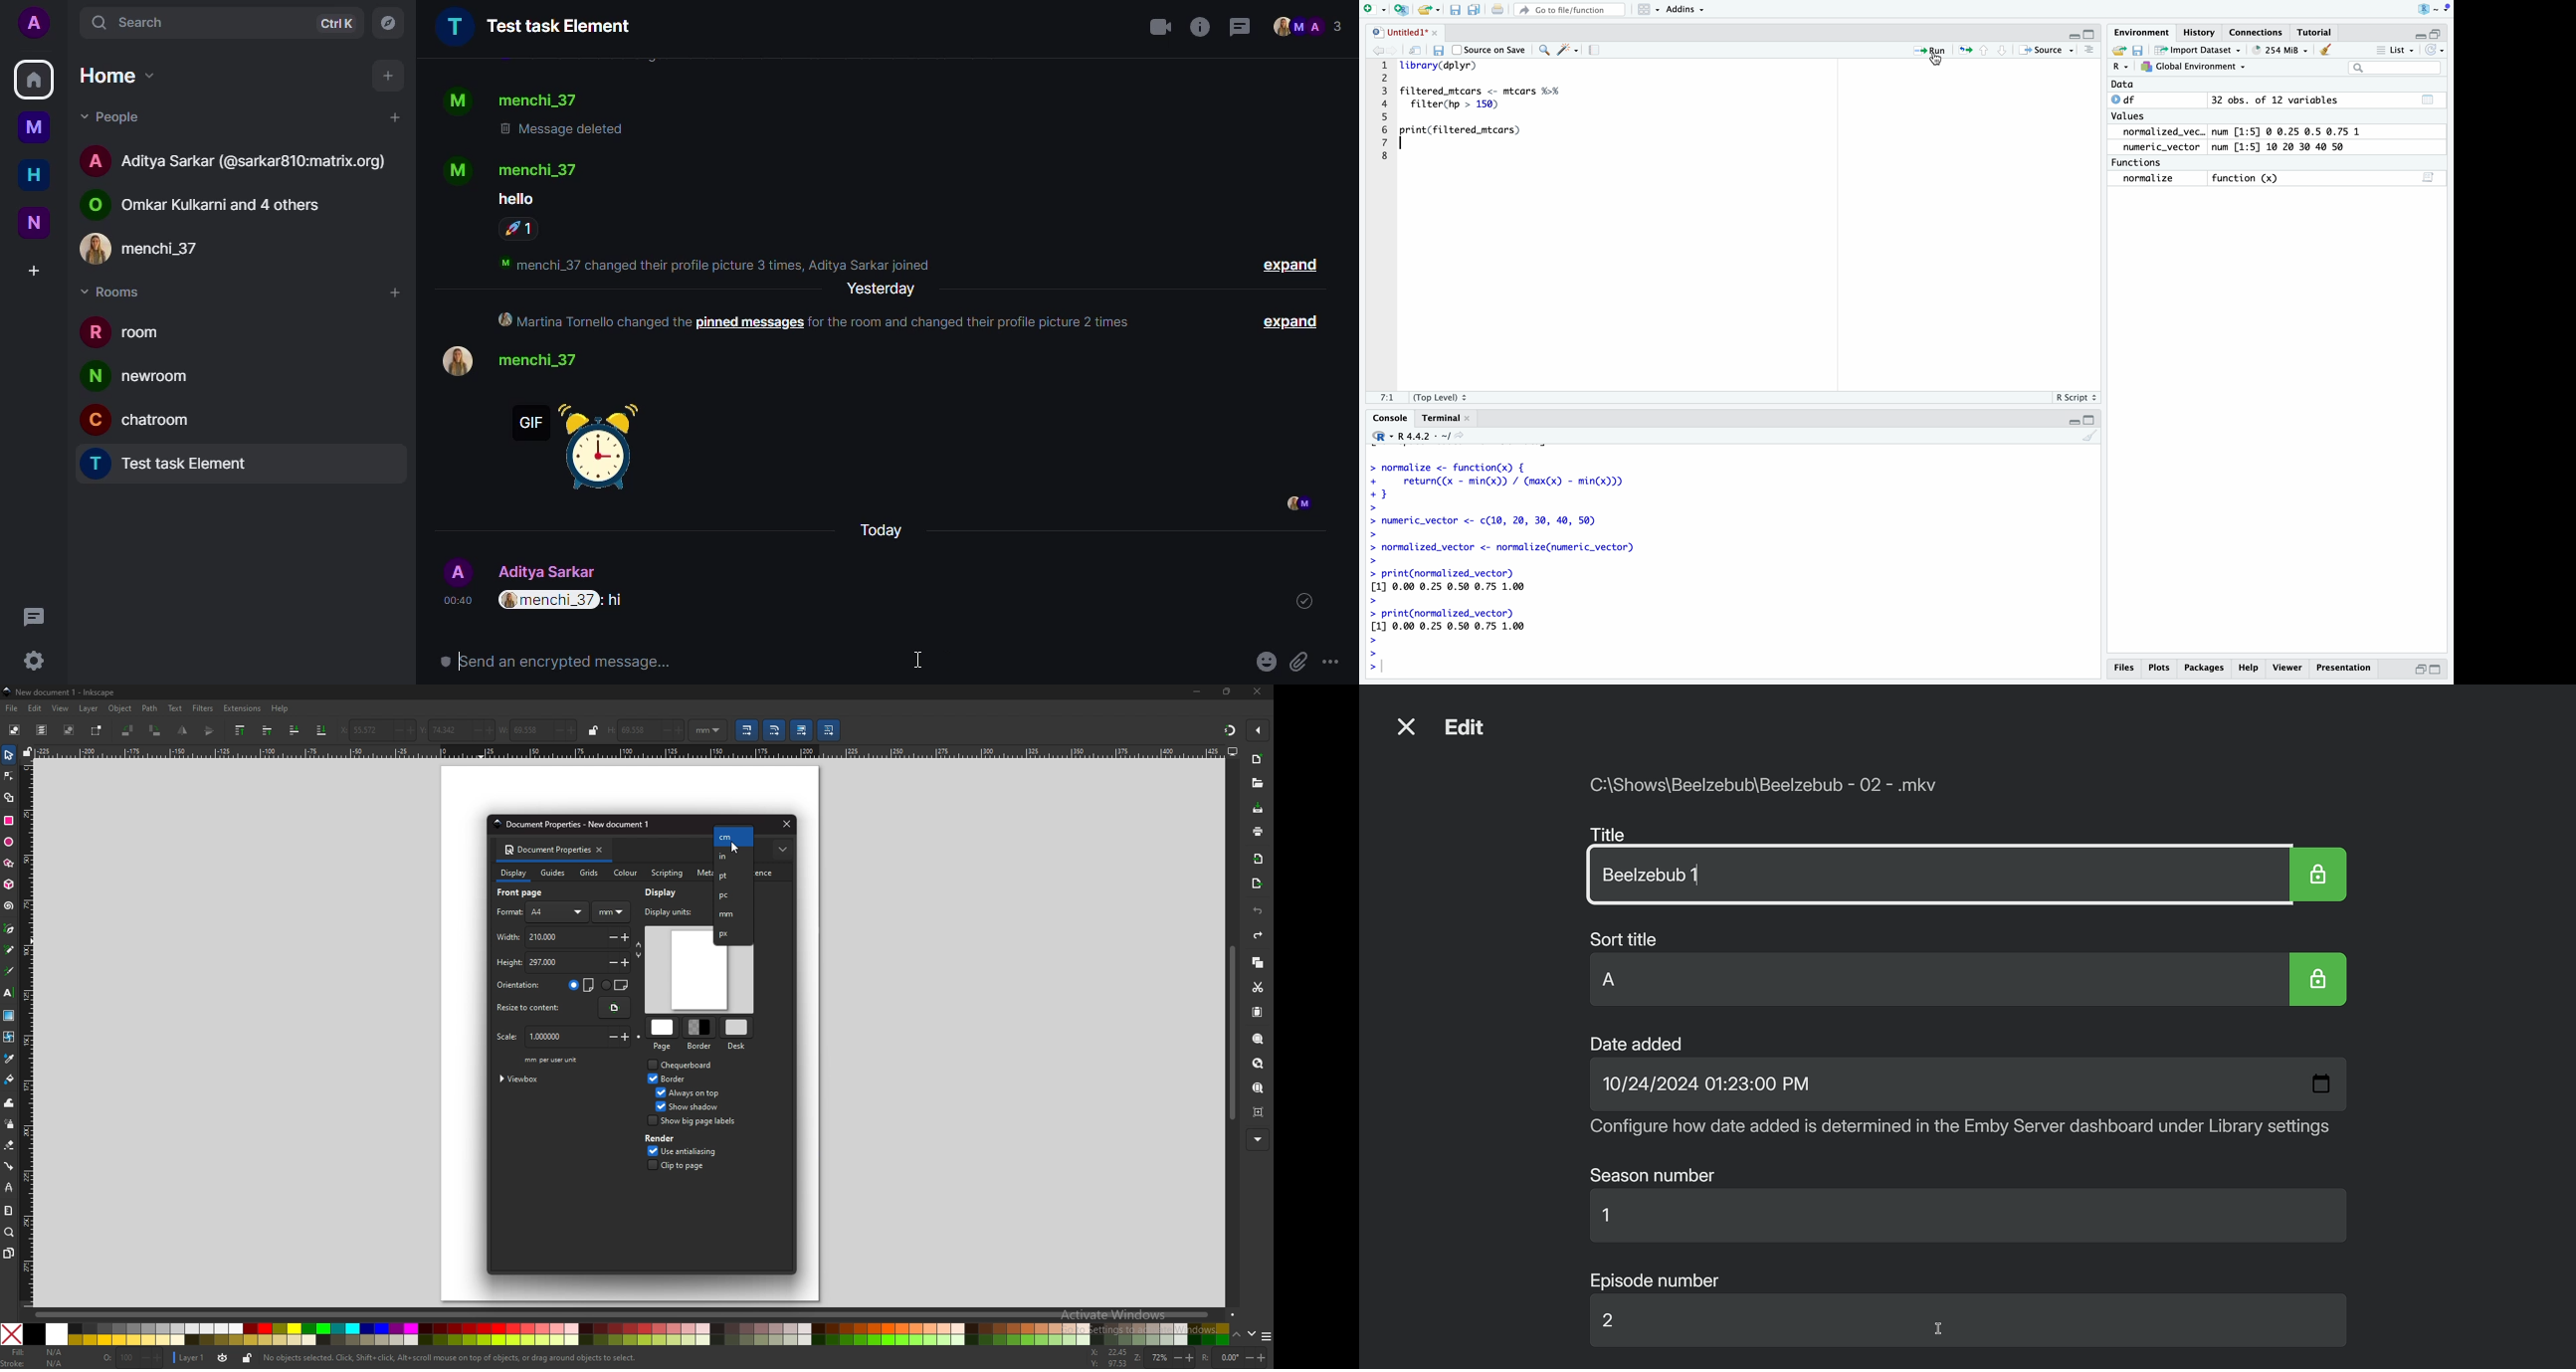 The image size is (2576, 1372). I want to click on refresh, so click(2435, 50).